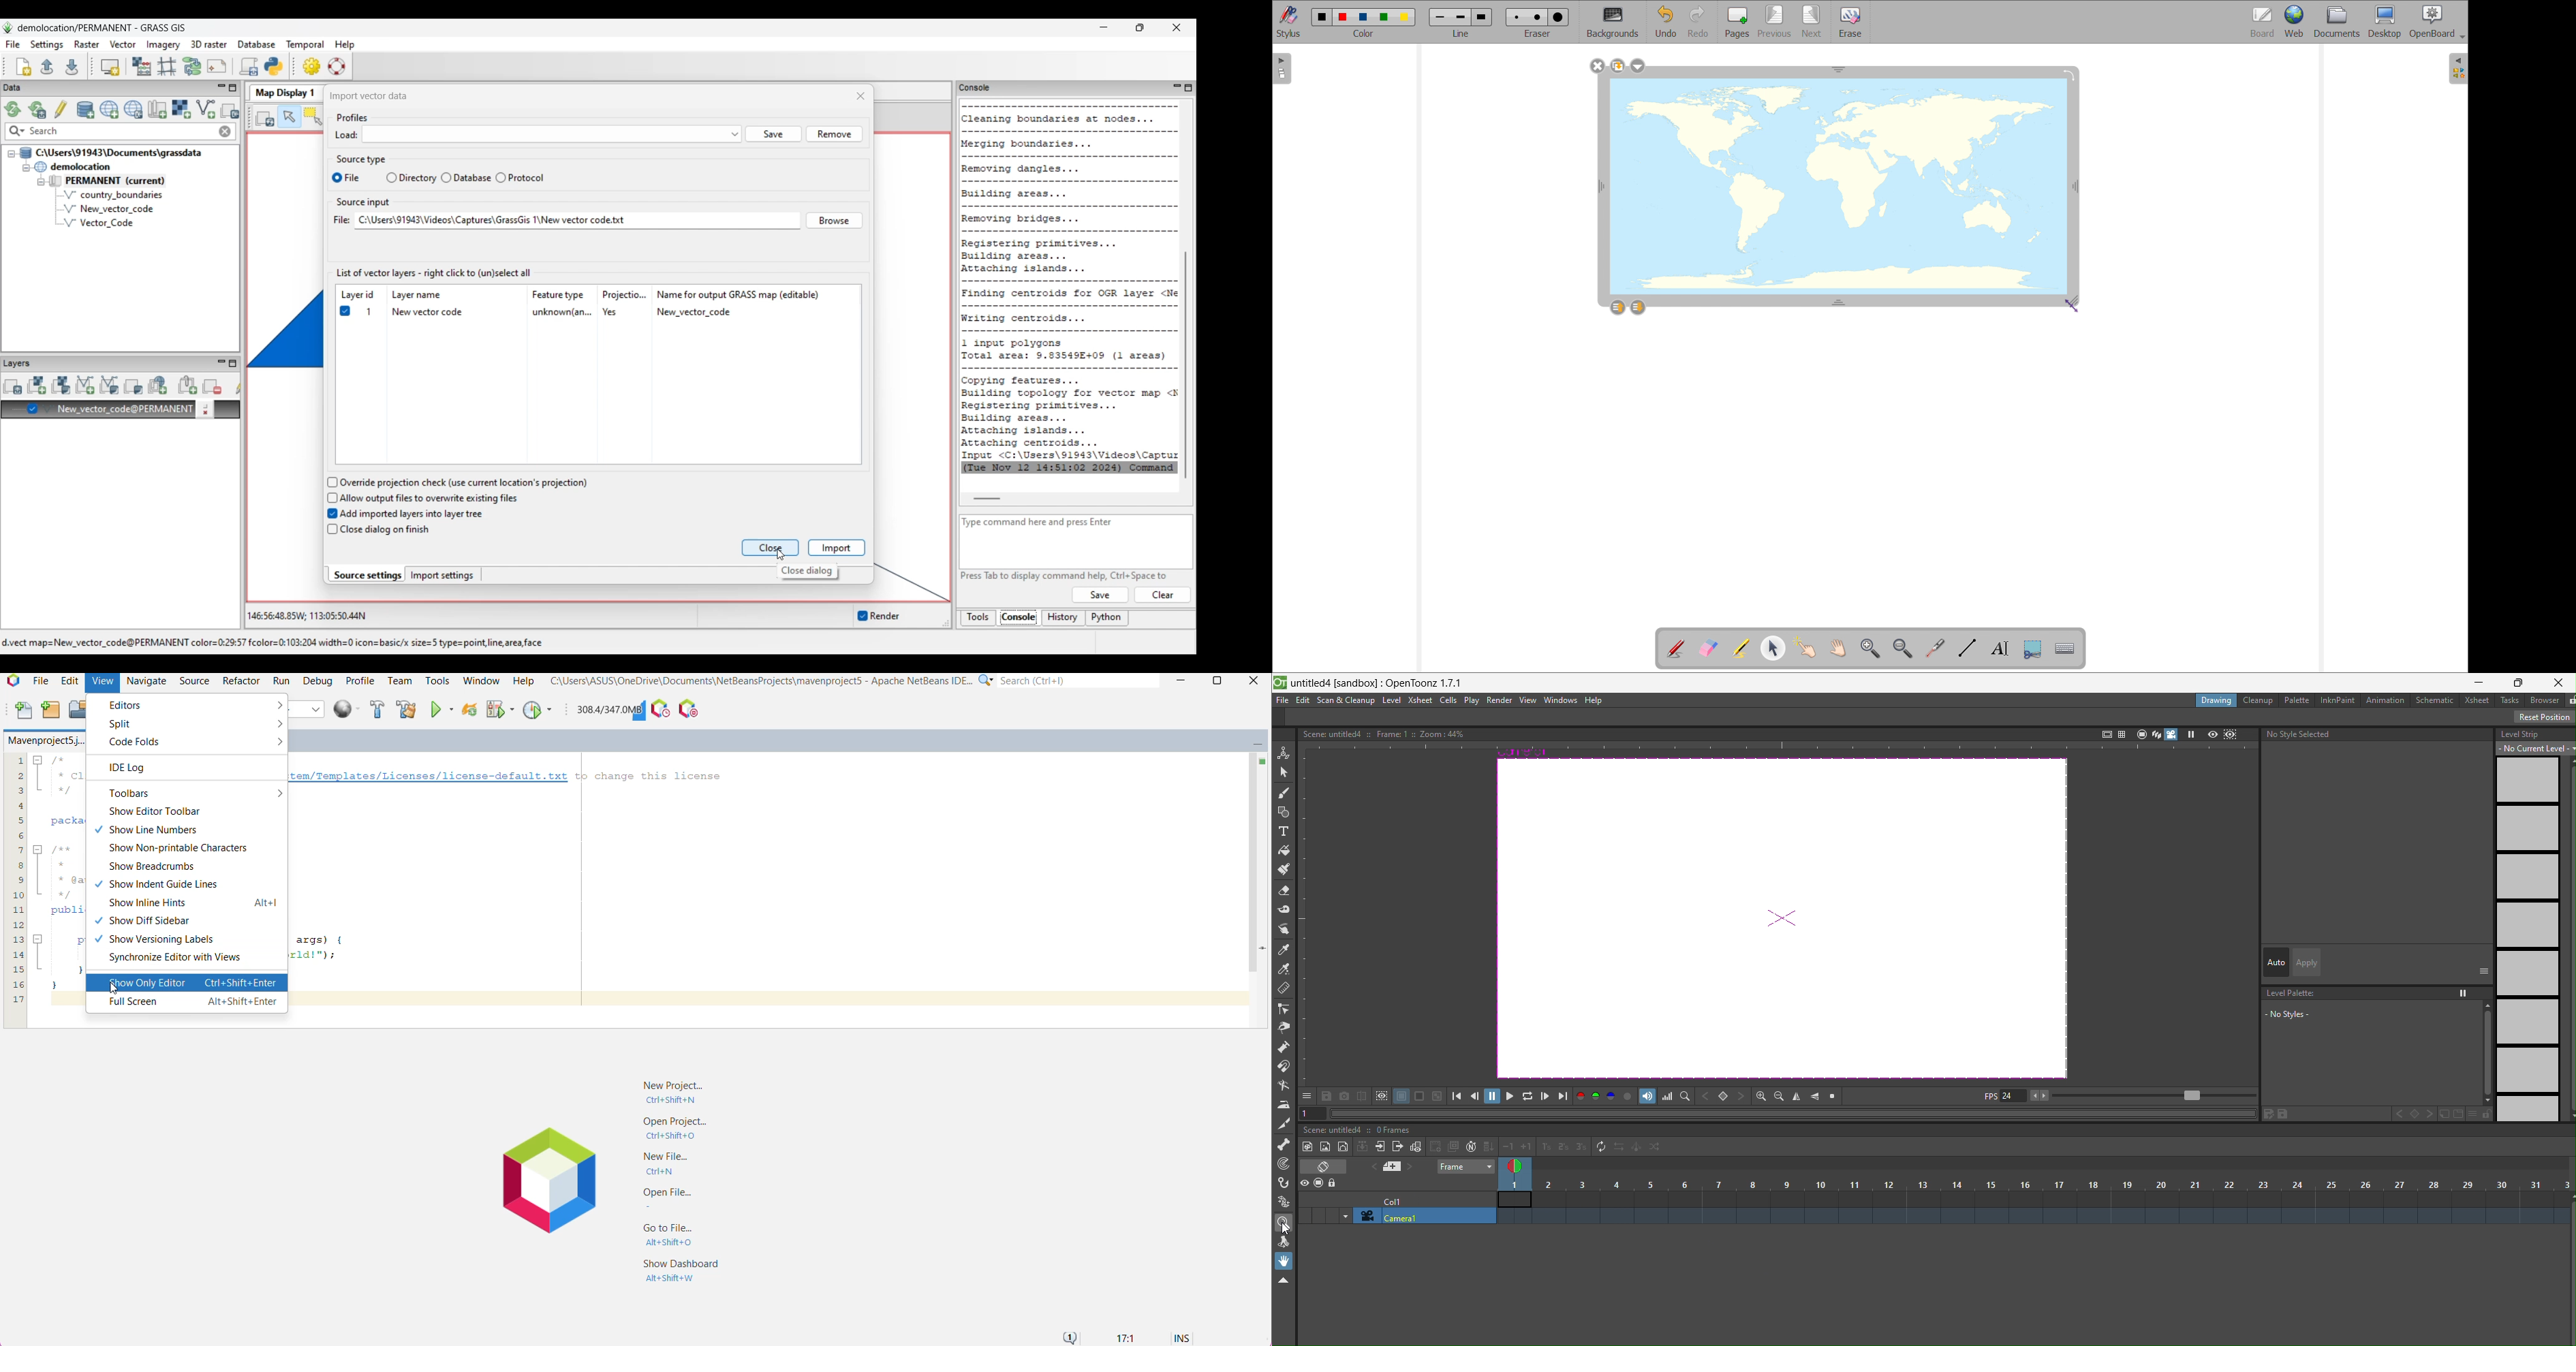 The height and width of the screenshot is (1372, 2576). Describe the element at coordinates (2459, 68) in the screenshot. I see `open folder view` at that location.